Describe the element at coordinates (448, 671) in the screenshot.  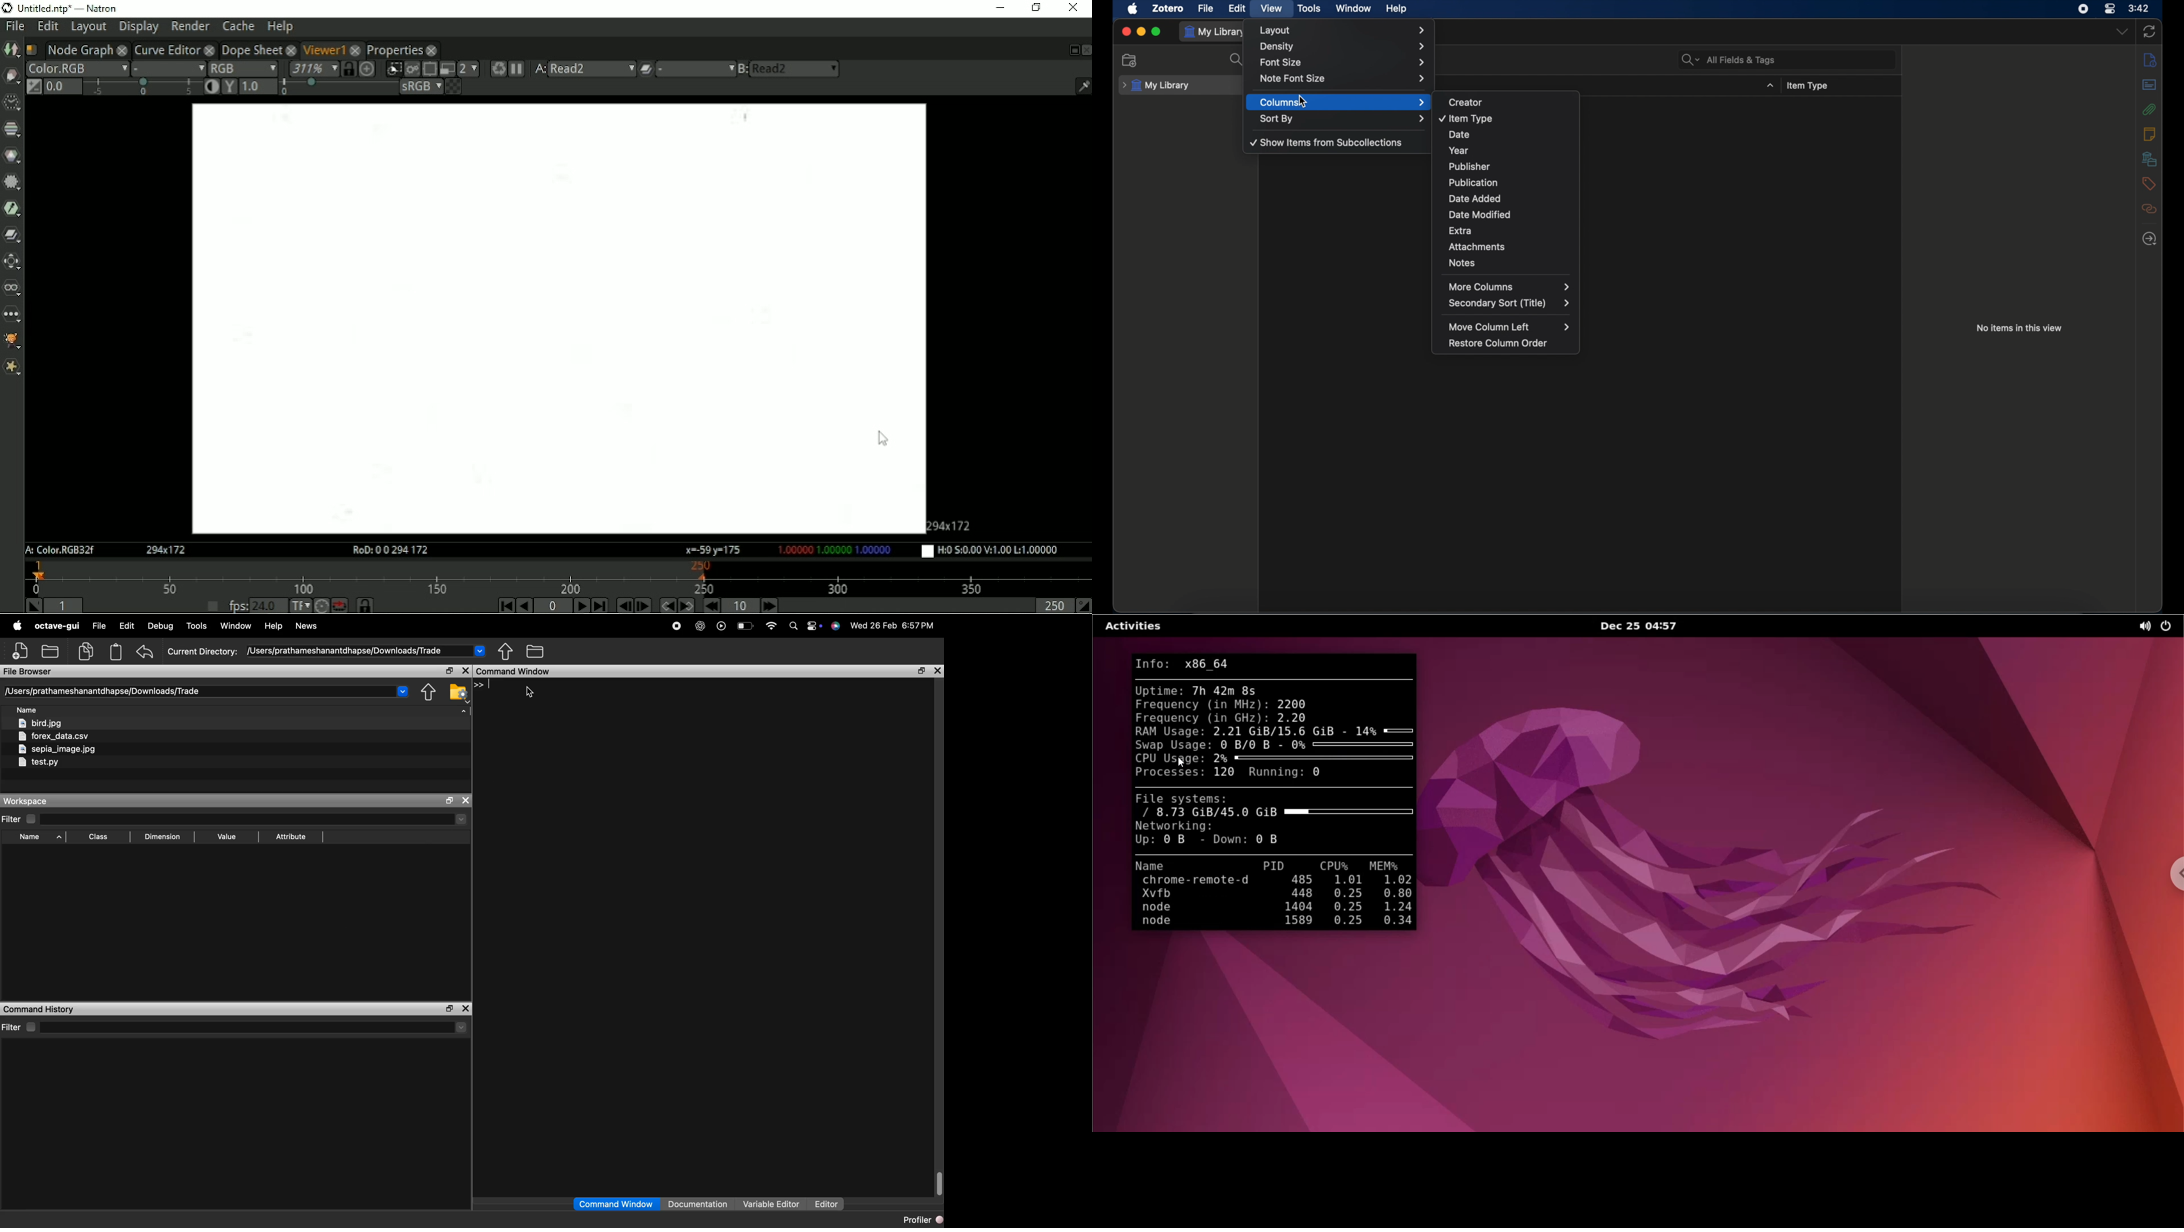
I see `maximize` at that location.